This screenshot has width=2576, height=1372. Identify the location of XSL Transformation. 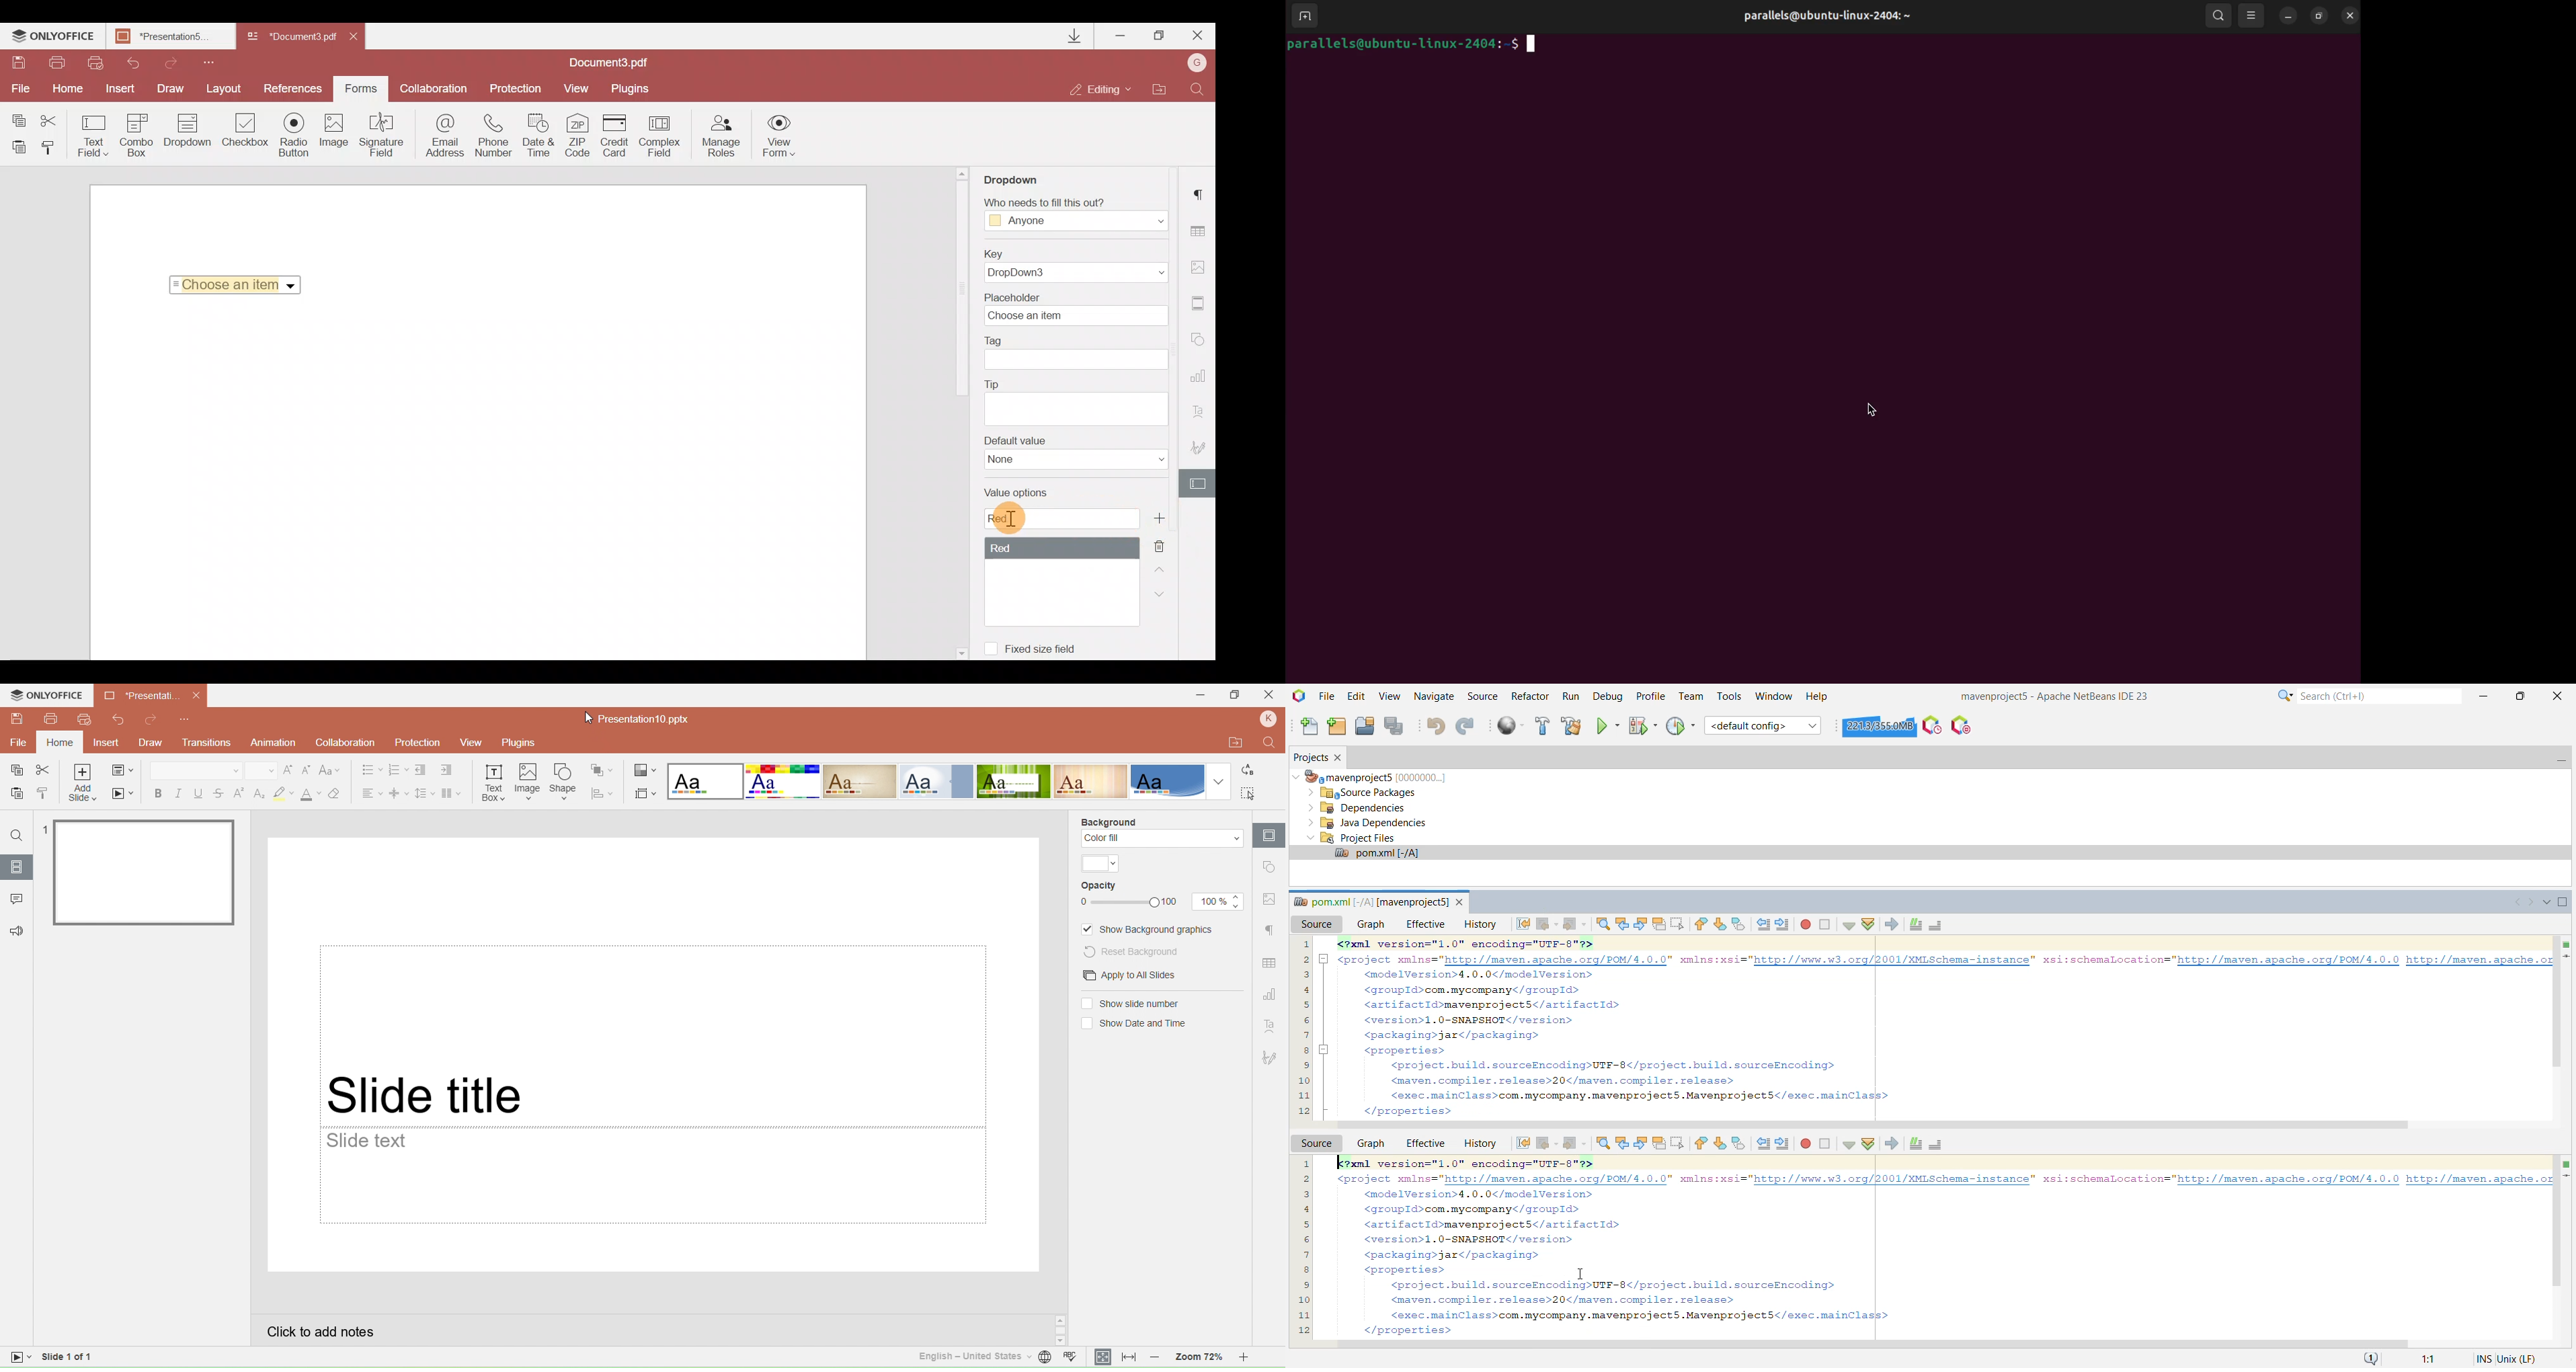
(1890, 924).